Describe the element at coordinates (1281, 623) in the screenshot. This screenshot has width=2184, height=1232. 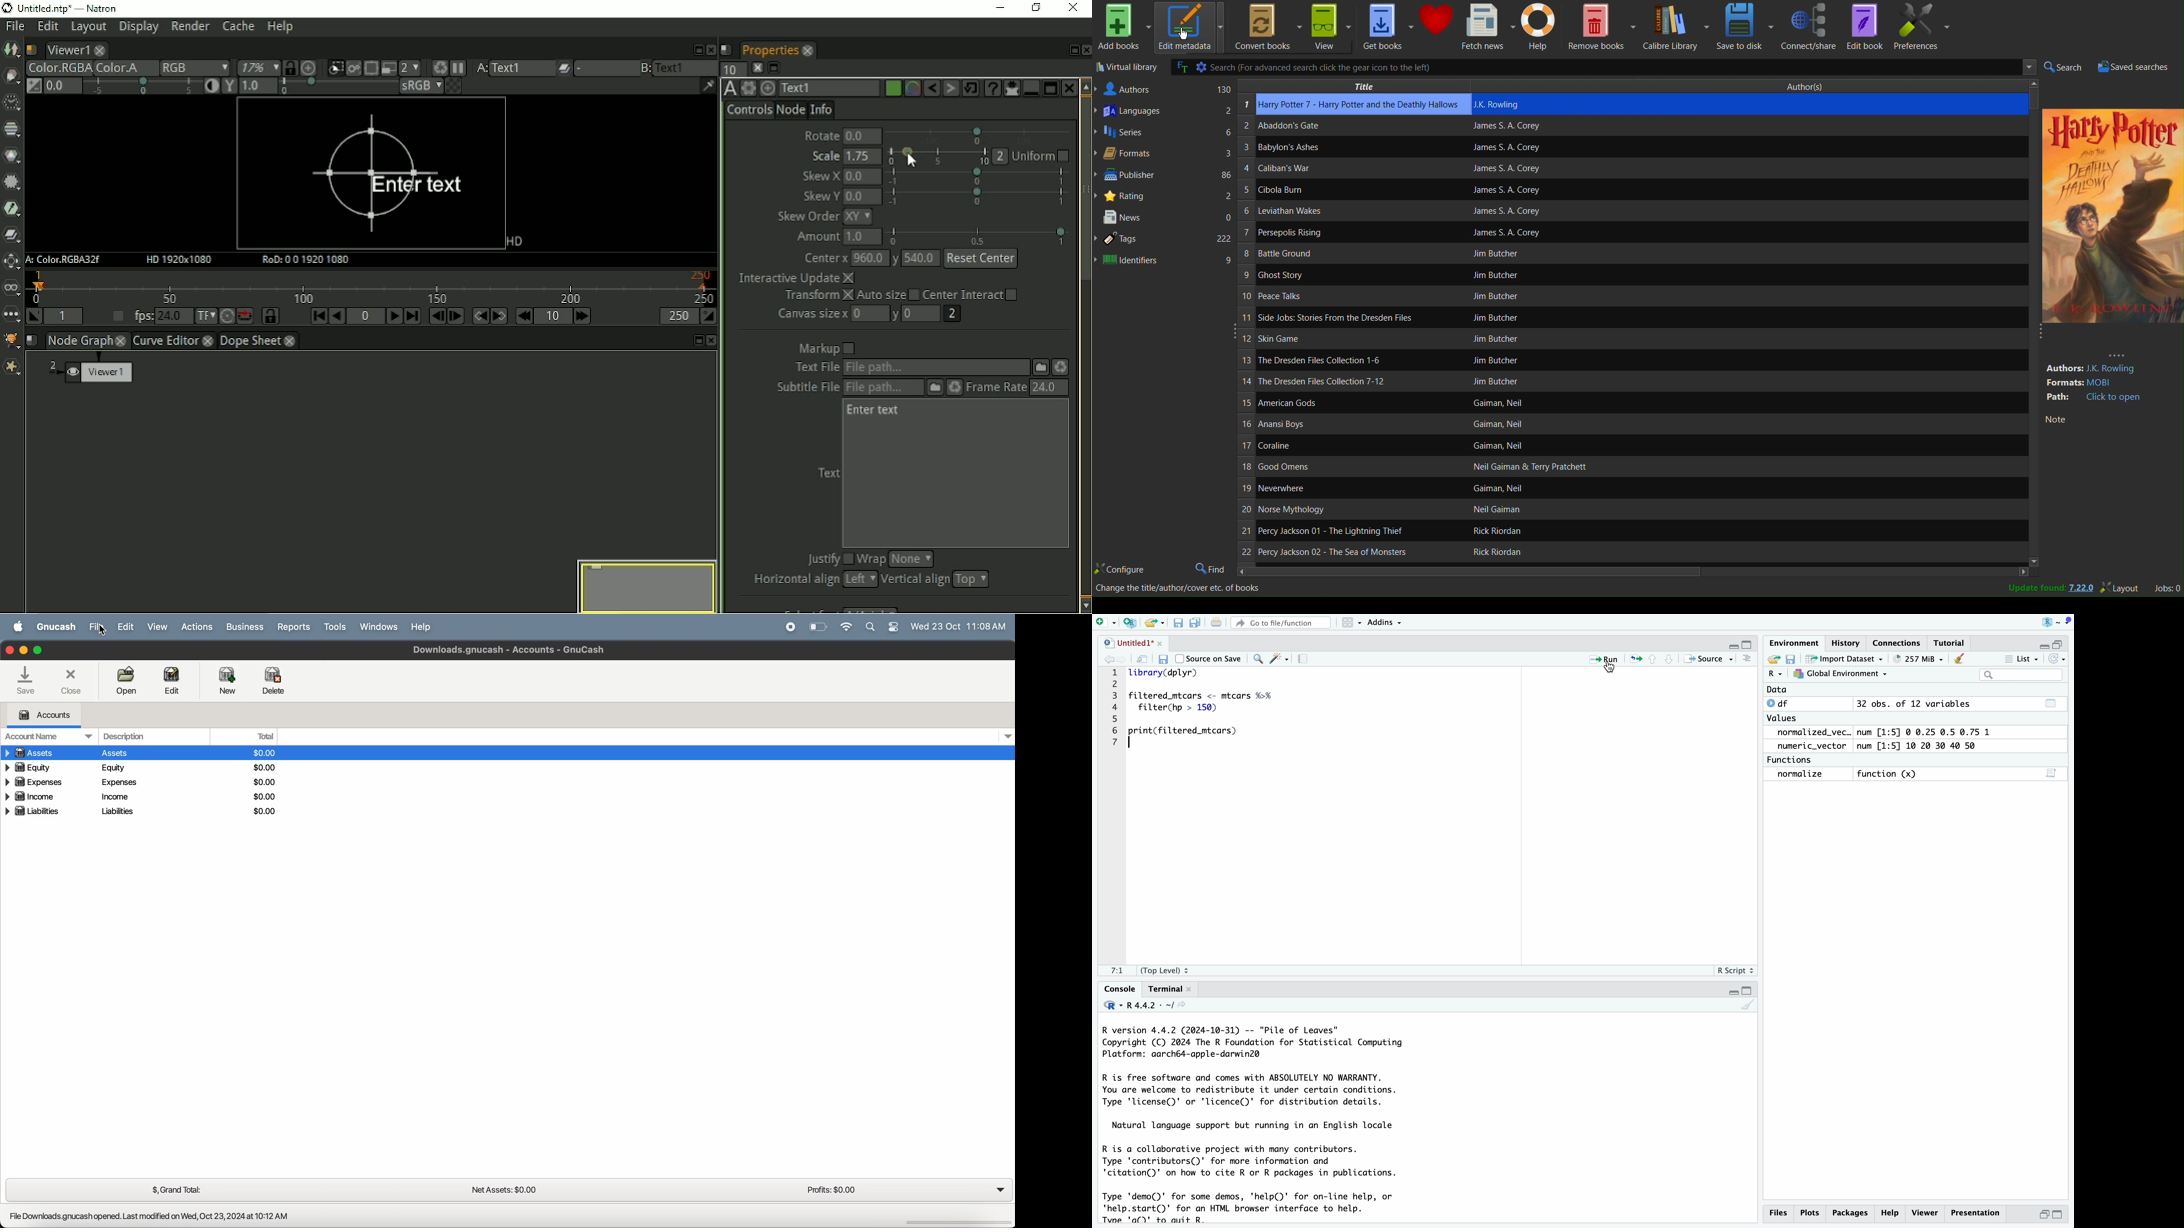
I see `Go to file/function` at that location.